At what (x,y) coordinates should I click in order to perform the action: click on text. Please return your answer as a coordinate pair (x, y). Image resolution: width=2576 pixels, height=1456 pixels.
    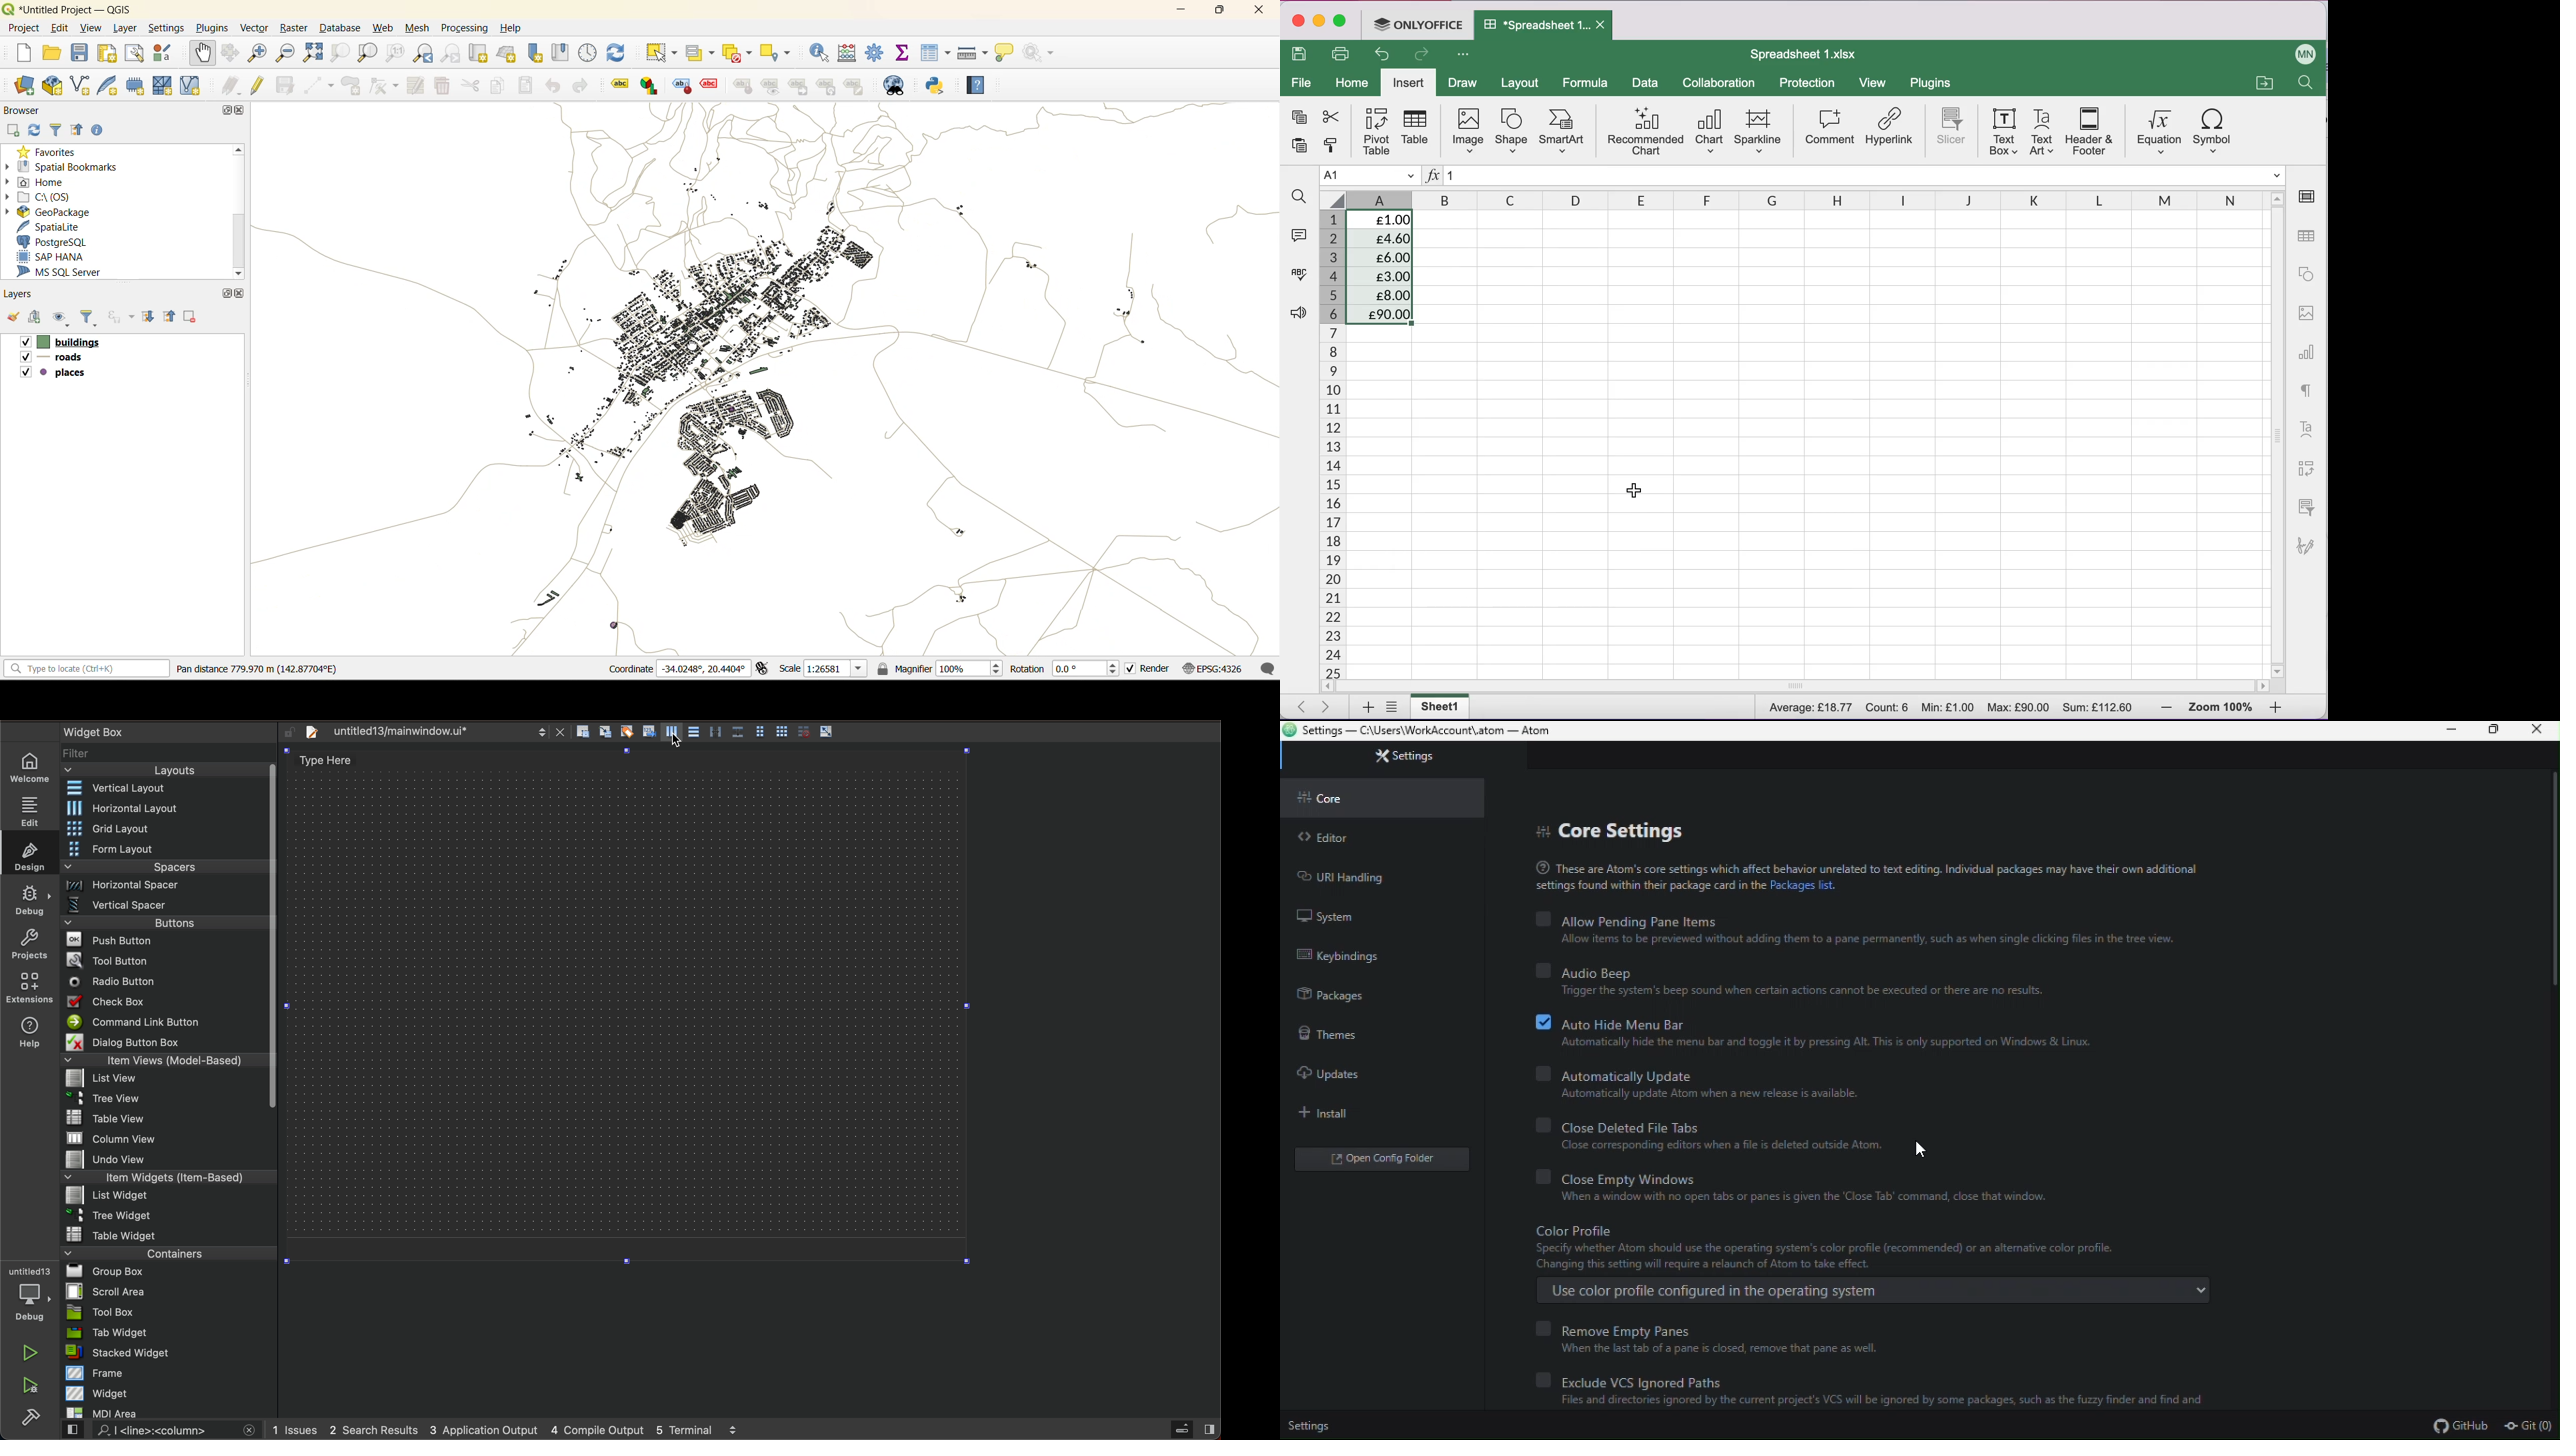
    Looking at the image, I should click on (2309, 392).